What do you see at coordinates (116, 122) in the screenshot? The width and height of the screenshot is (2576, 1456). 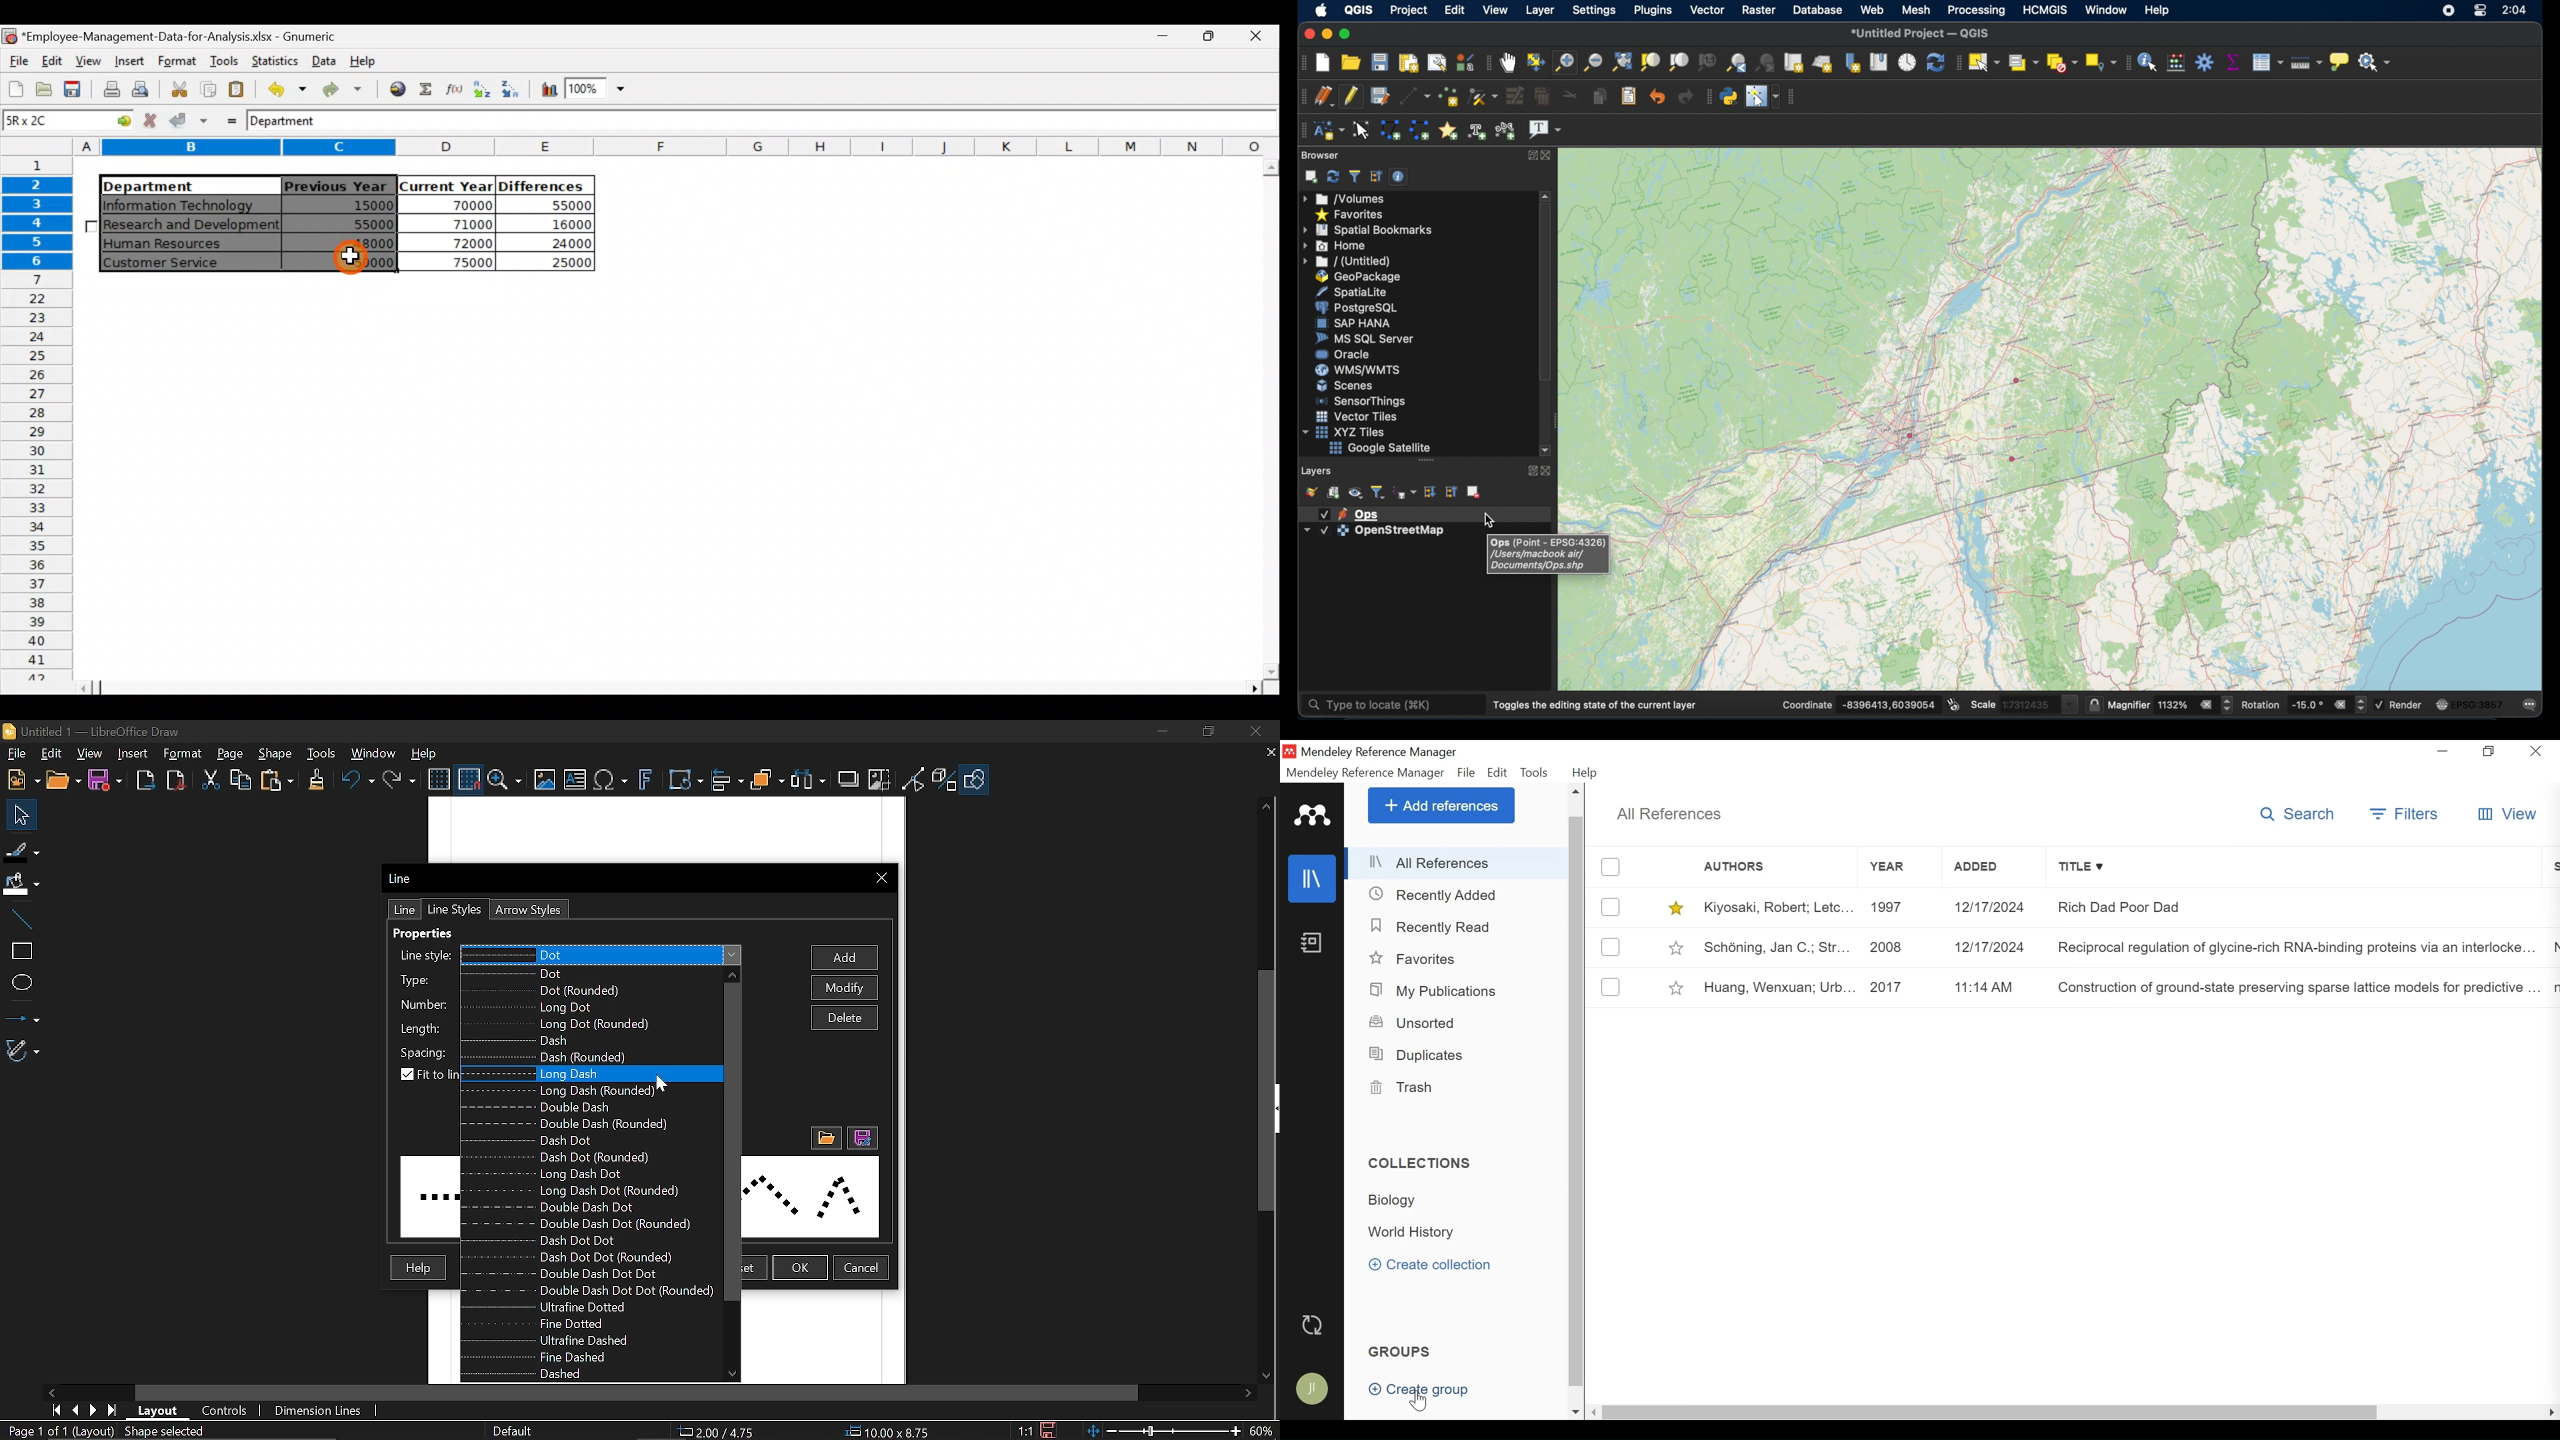 I see `go to` at bounding box center [116, 122].